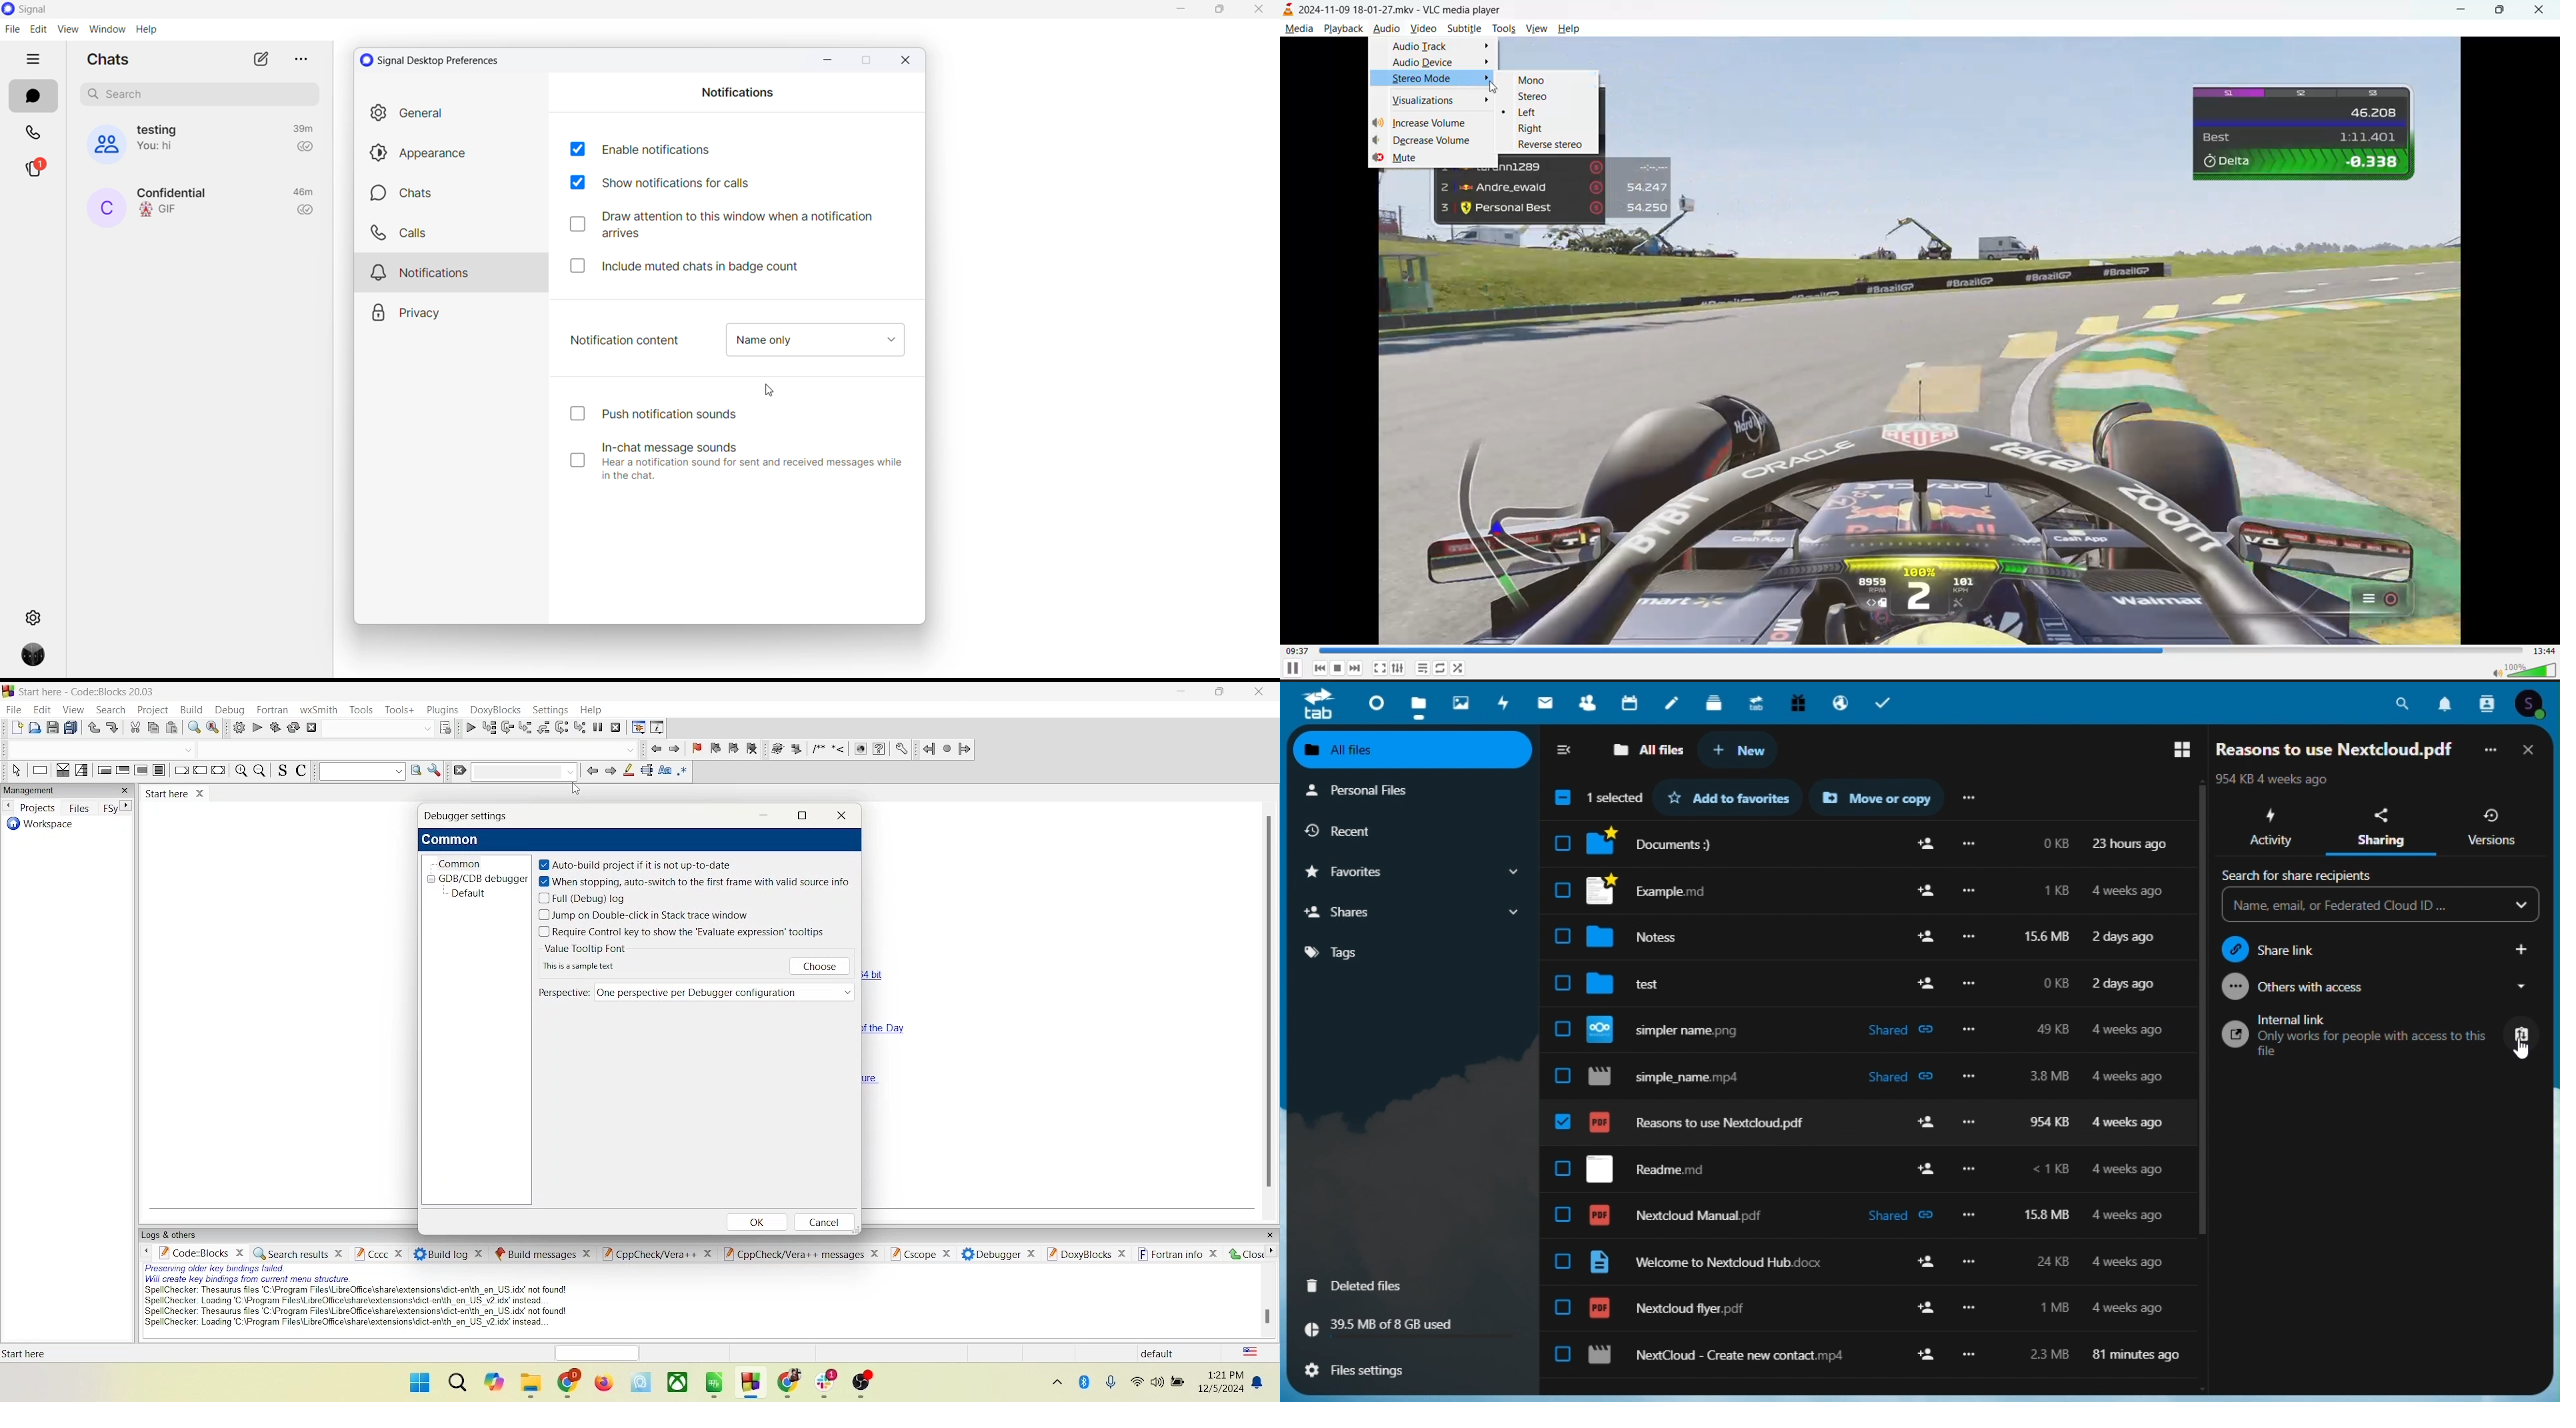 This screenshot has width=2576, height=1428. I want to click on edit, so click(37, 30).